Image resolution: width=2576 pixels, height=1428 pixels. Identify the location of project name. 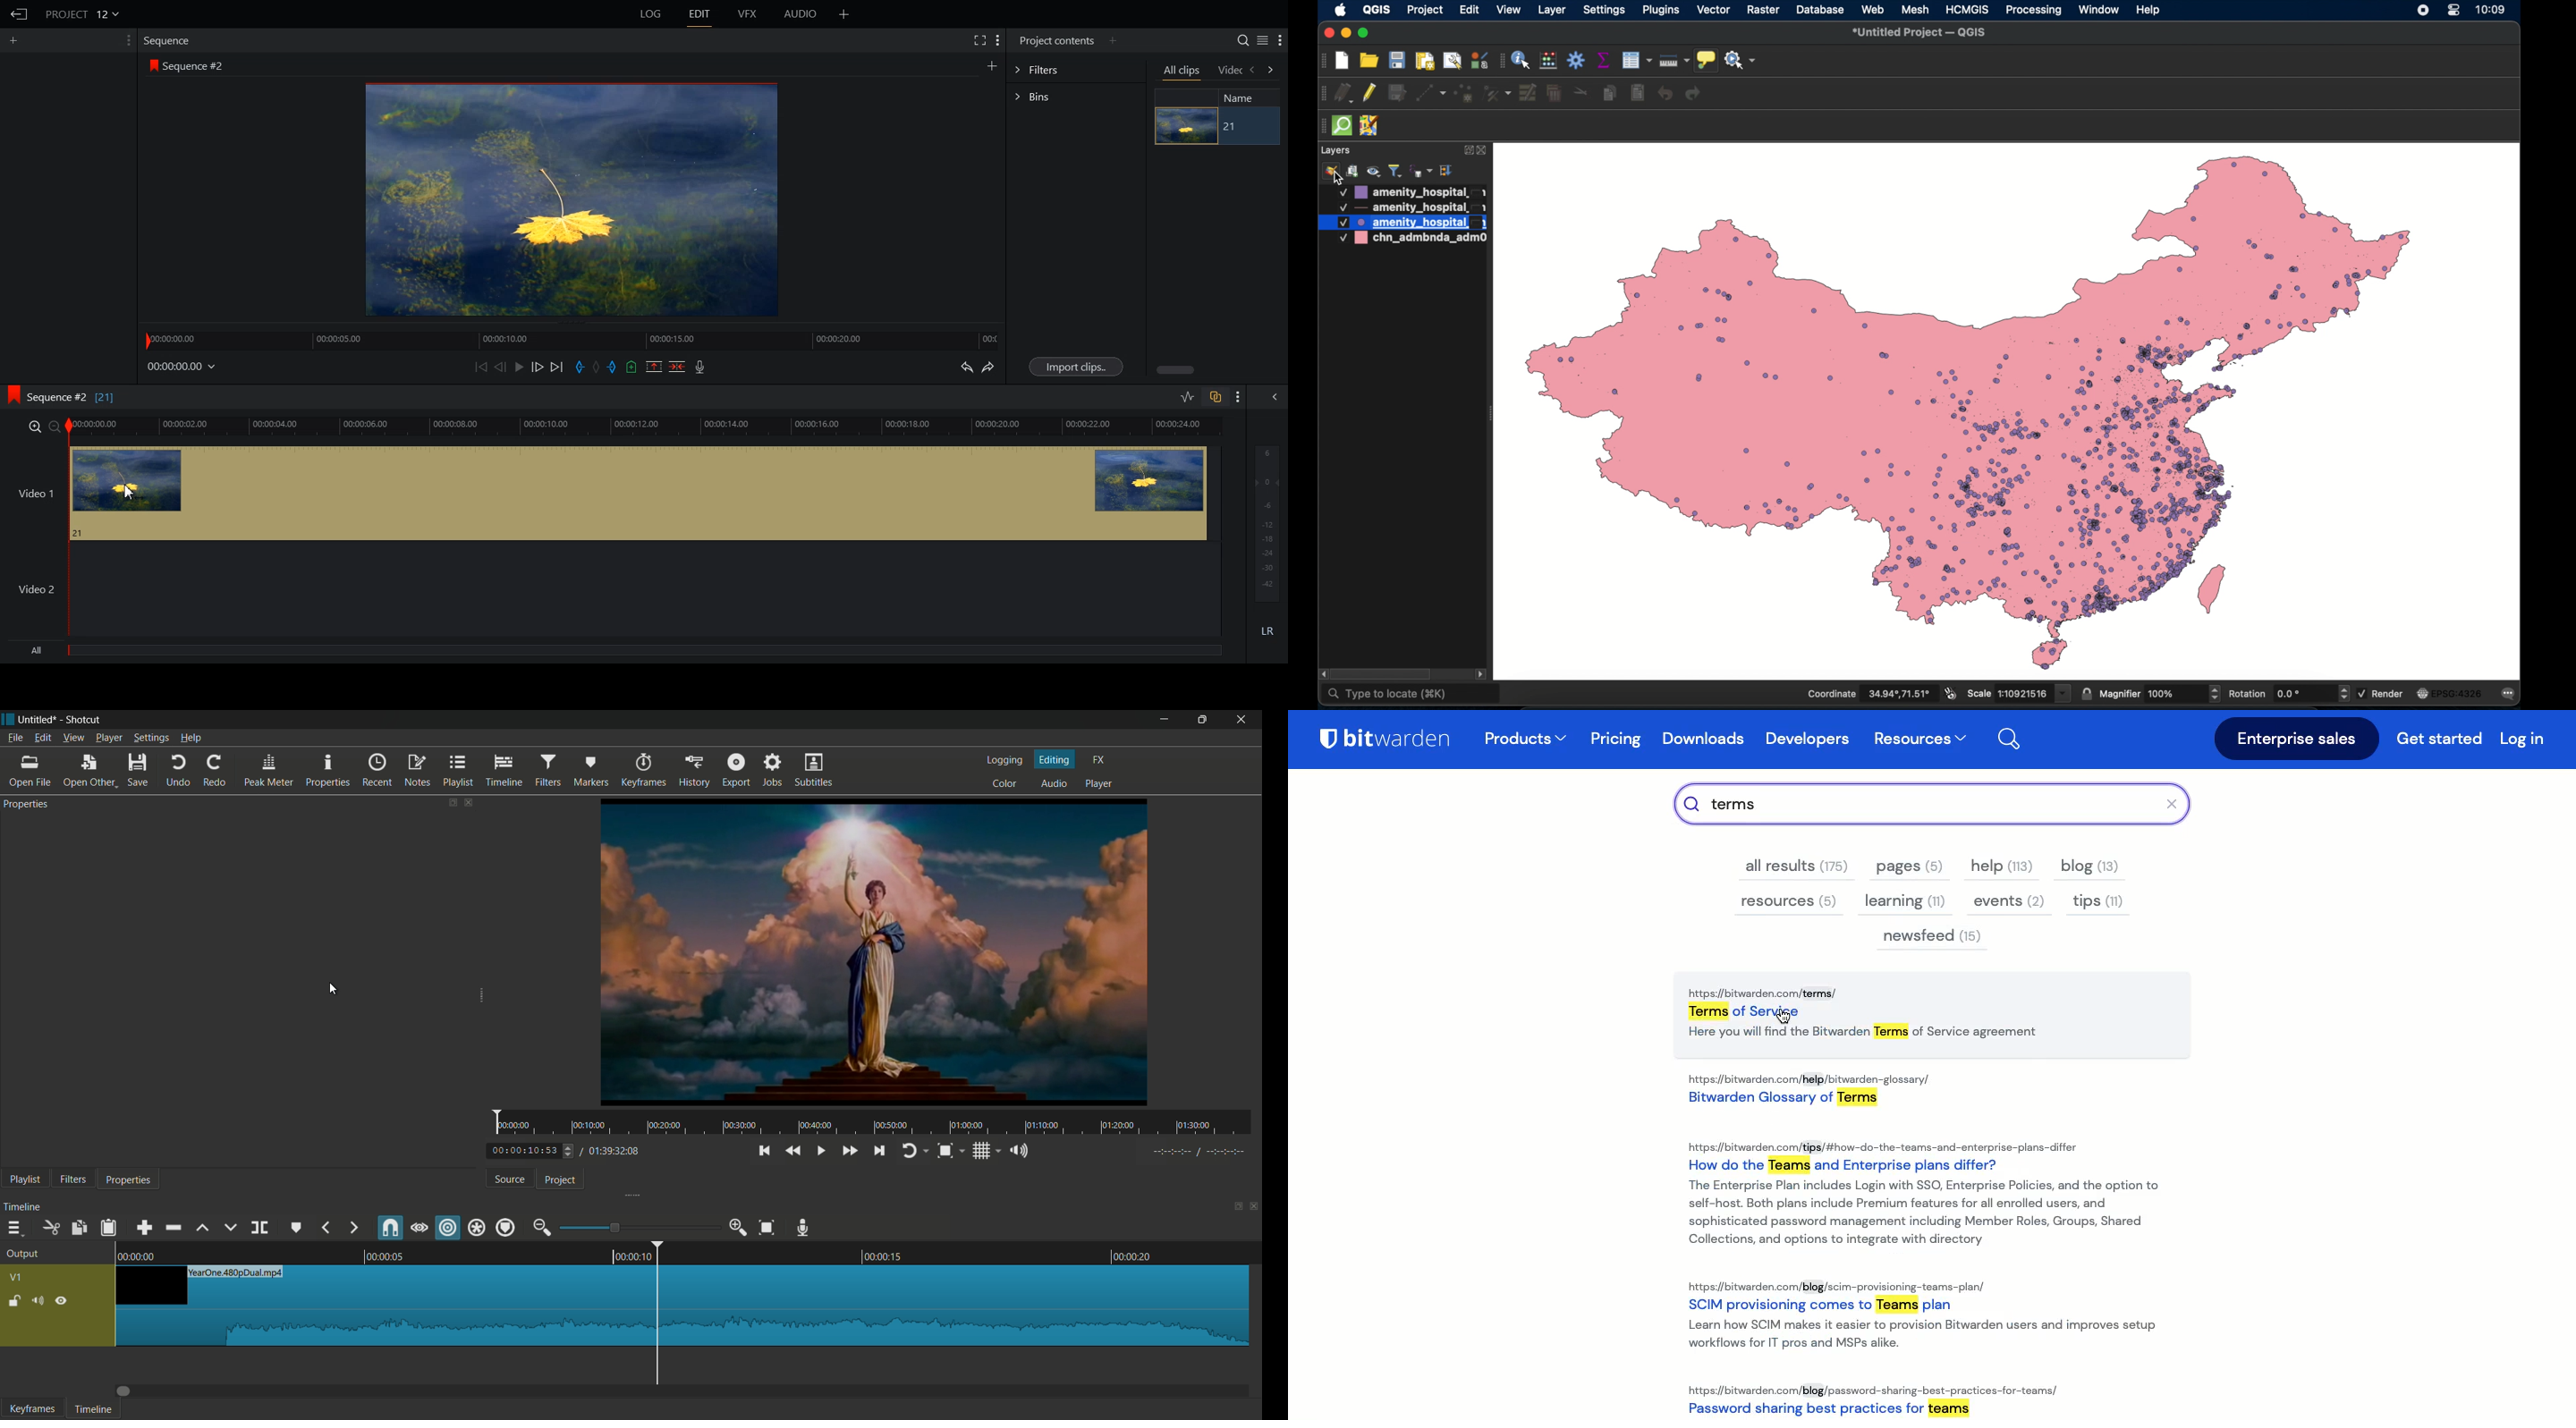
(37, 720).